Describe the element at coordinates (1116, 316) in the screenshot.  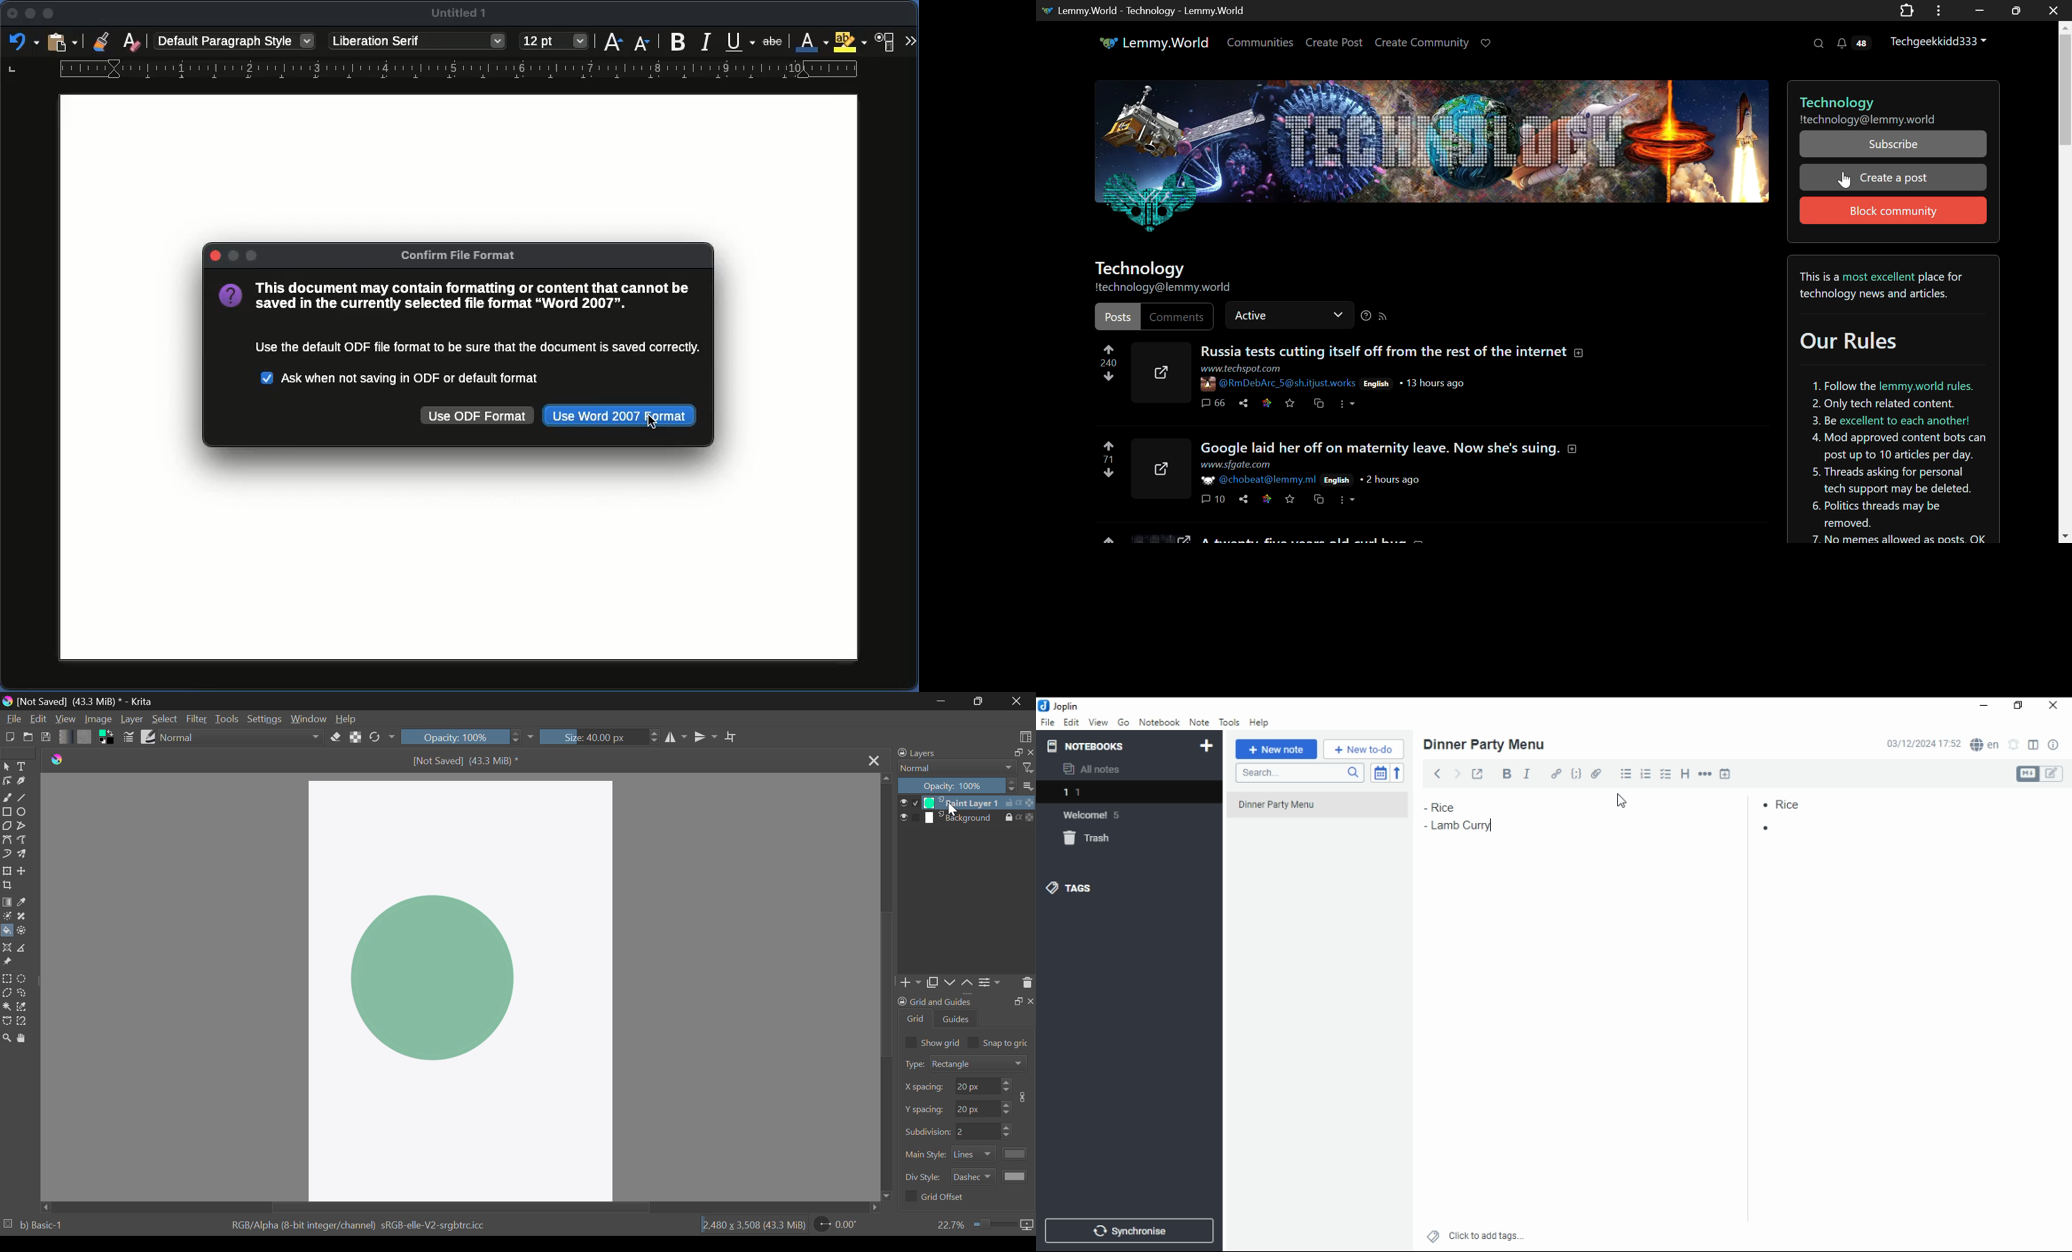
I see `Posts ` at that location.